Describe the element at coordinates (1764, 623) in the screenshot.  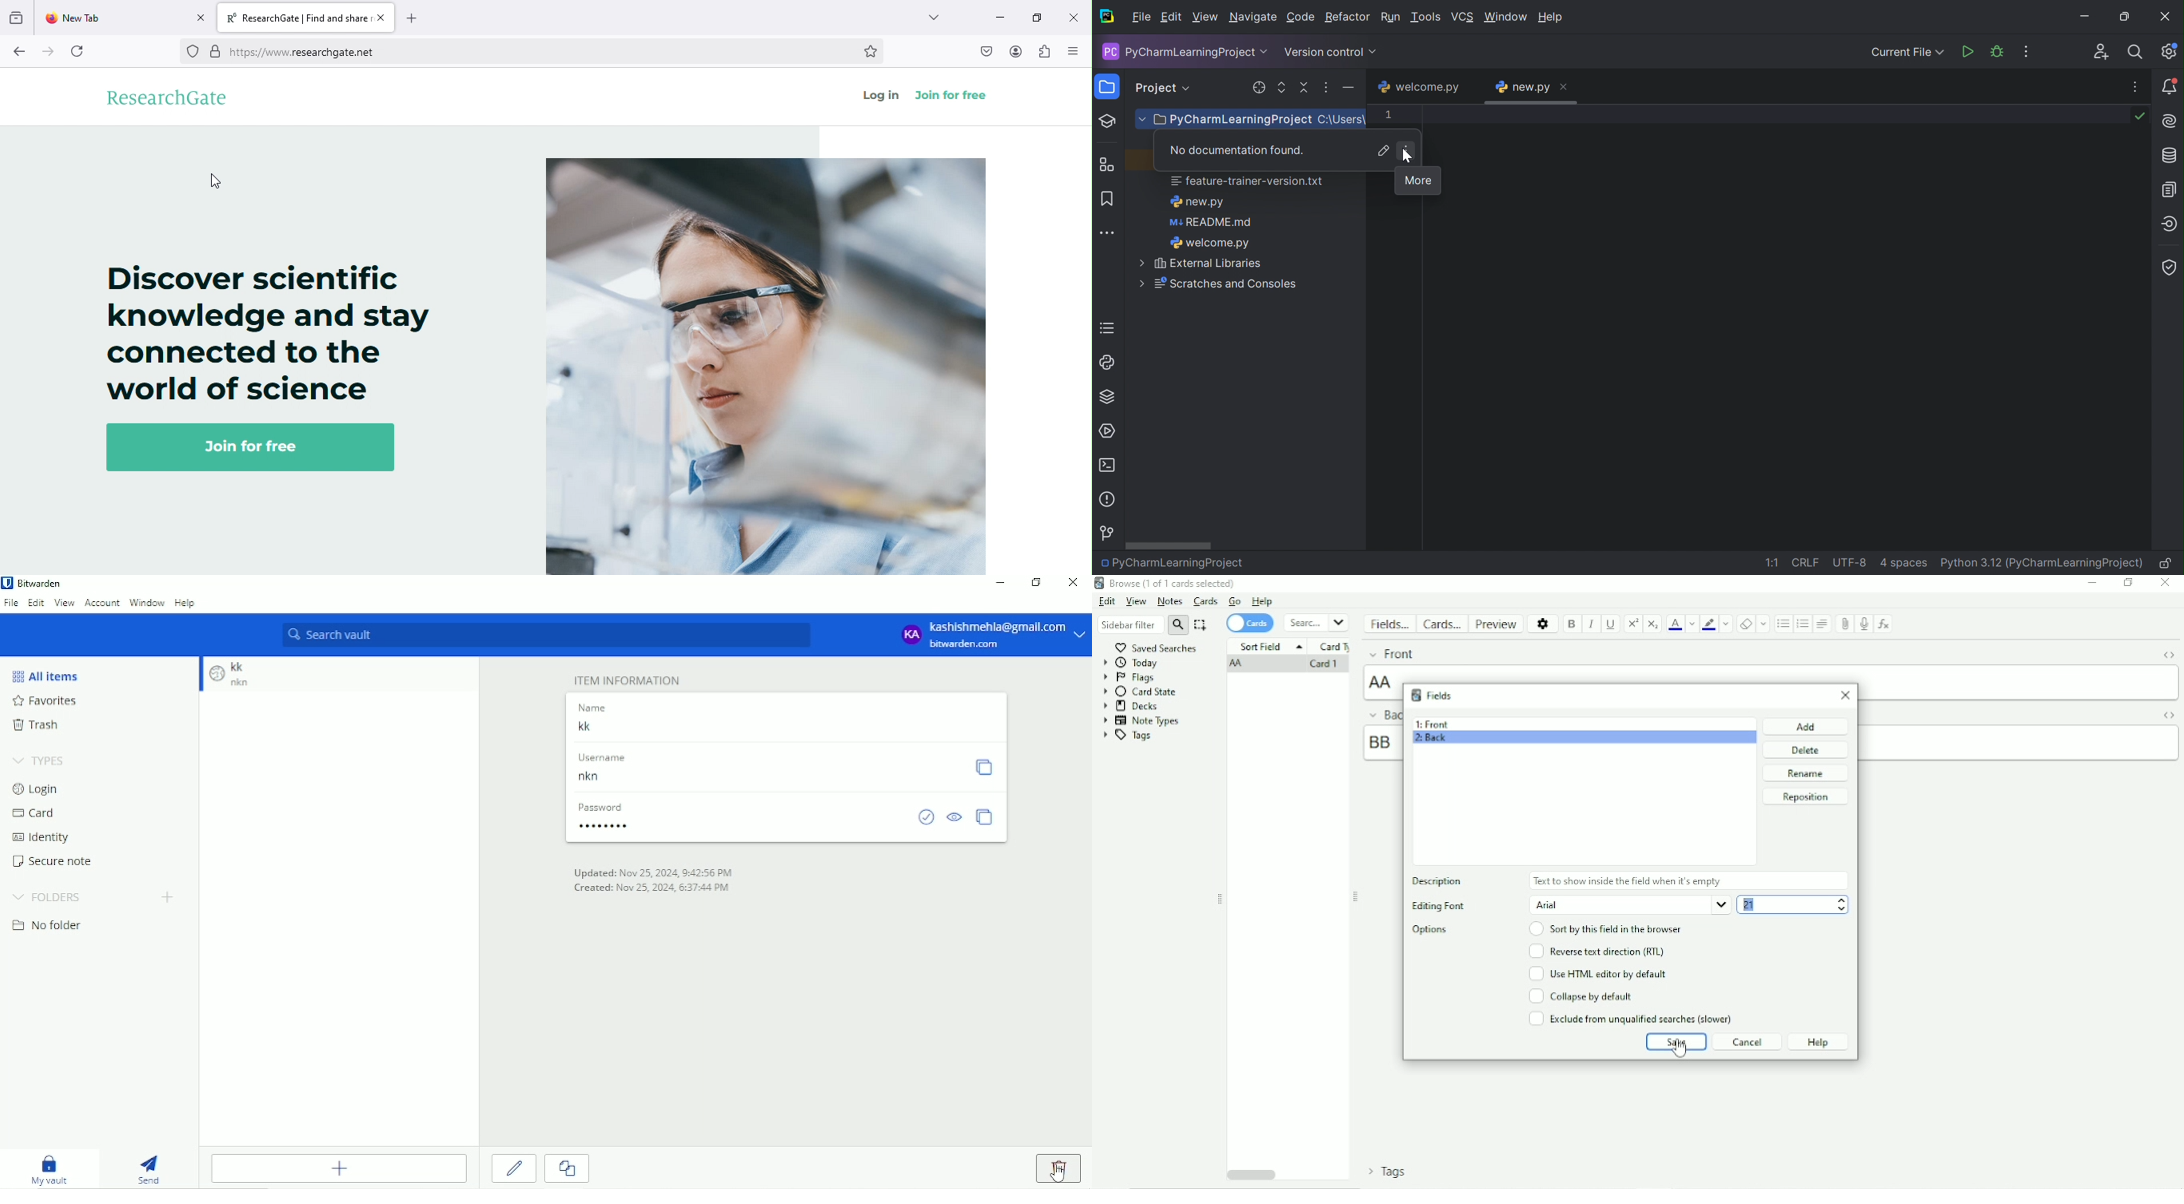
I see `Select formatting to remove` at that location.